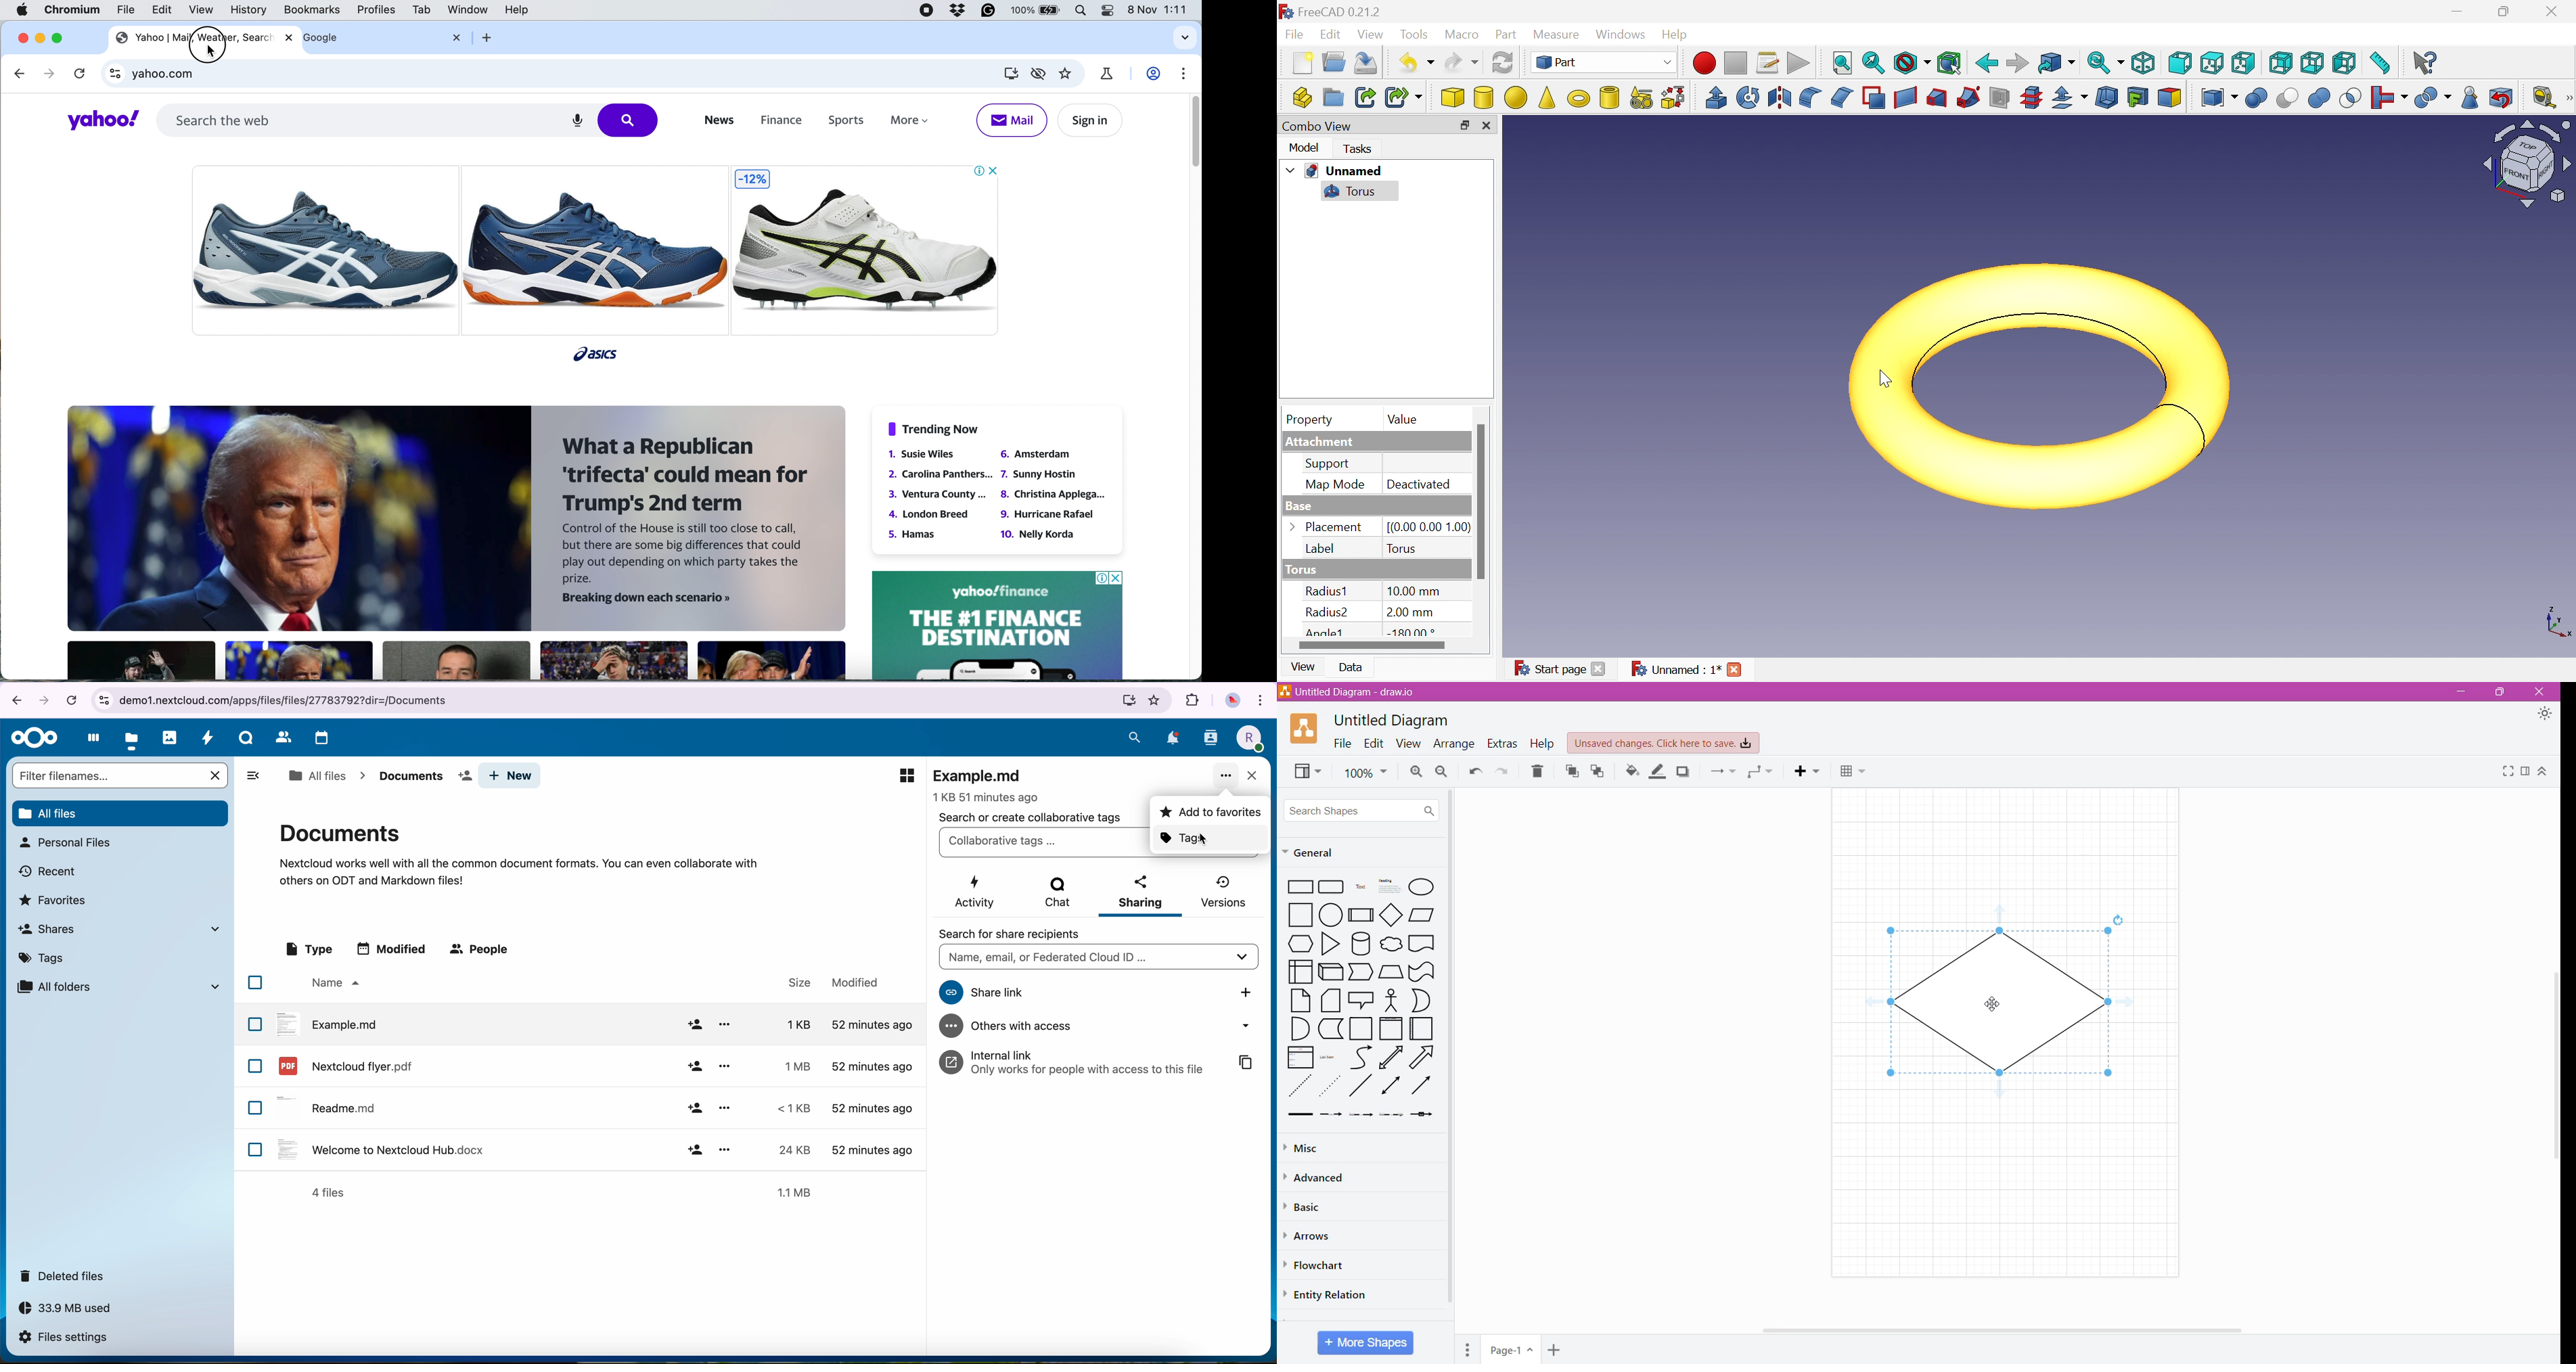  Describe the element at coordinates (1366, 1343) in the screenshot. I see `More Shapes` at that location.